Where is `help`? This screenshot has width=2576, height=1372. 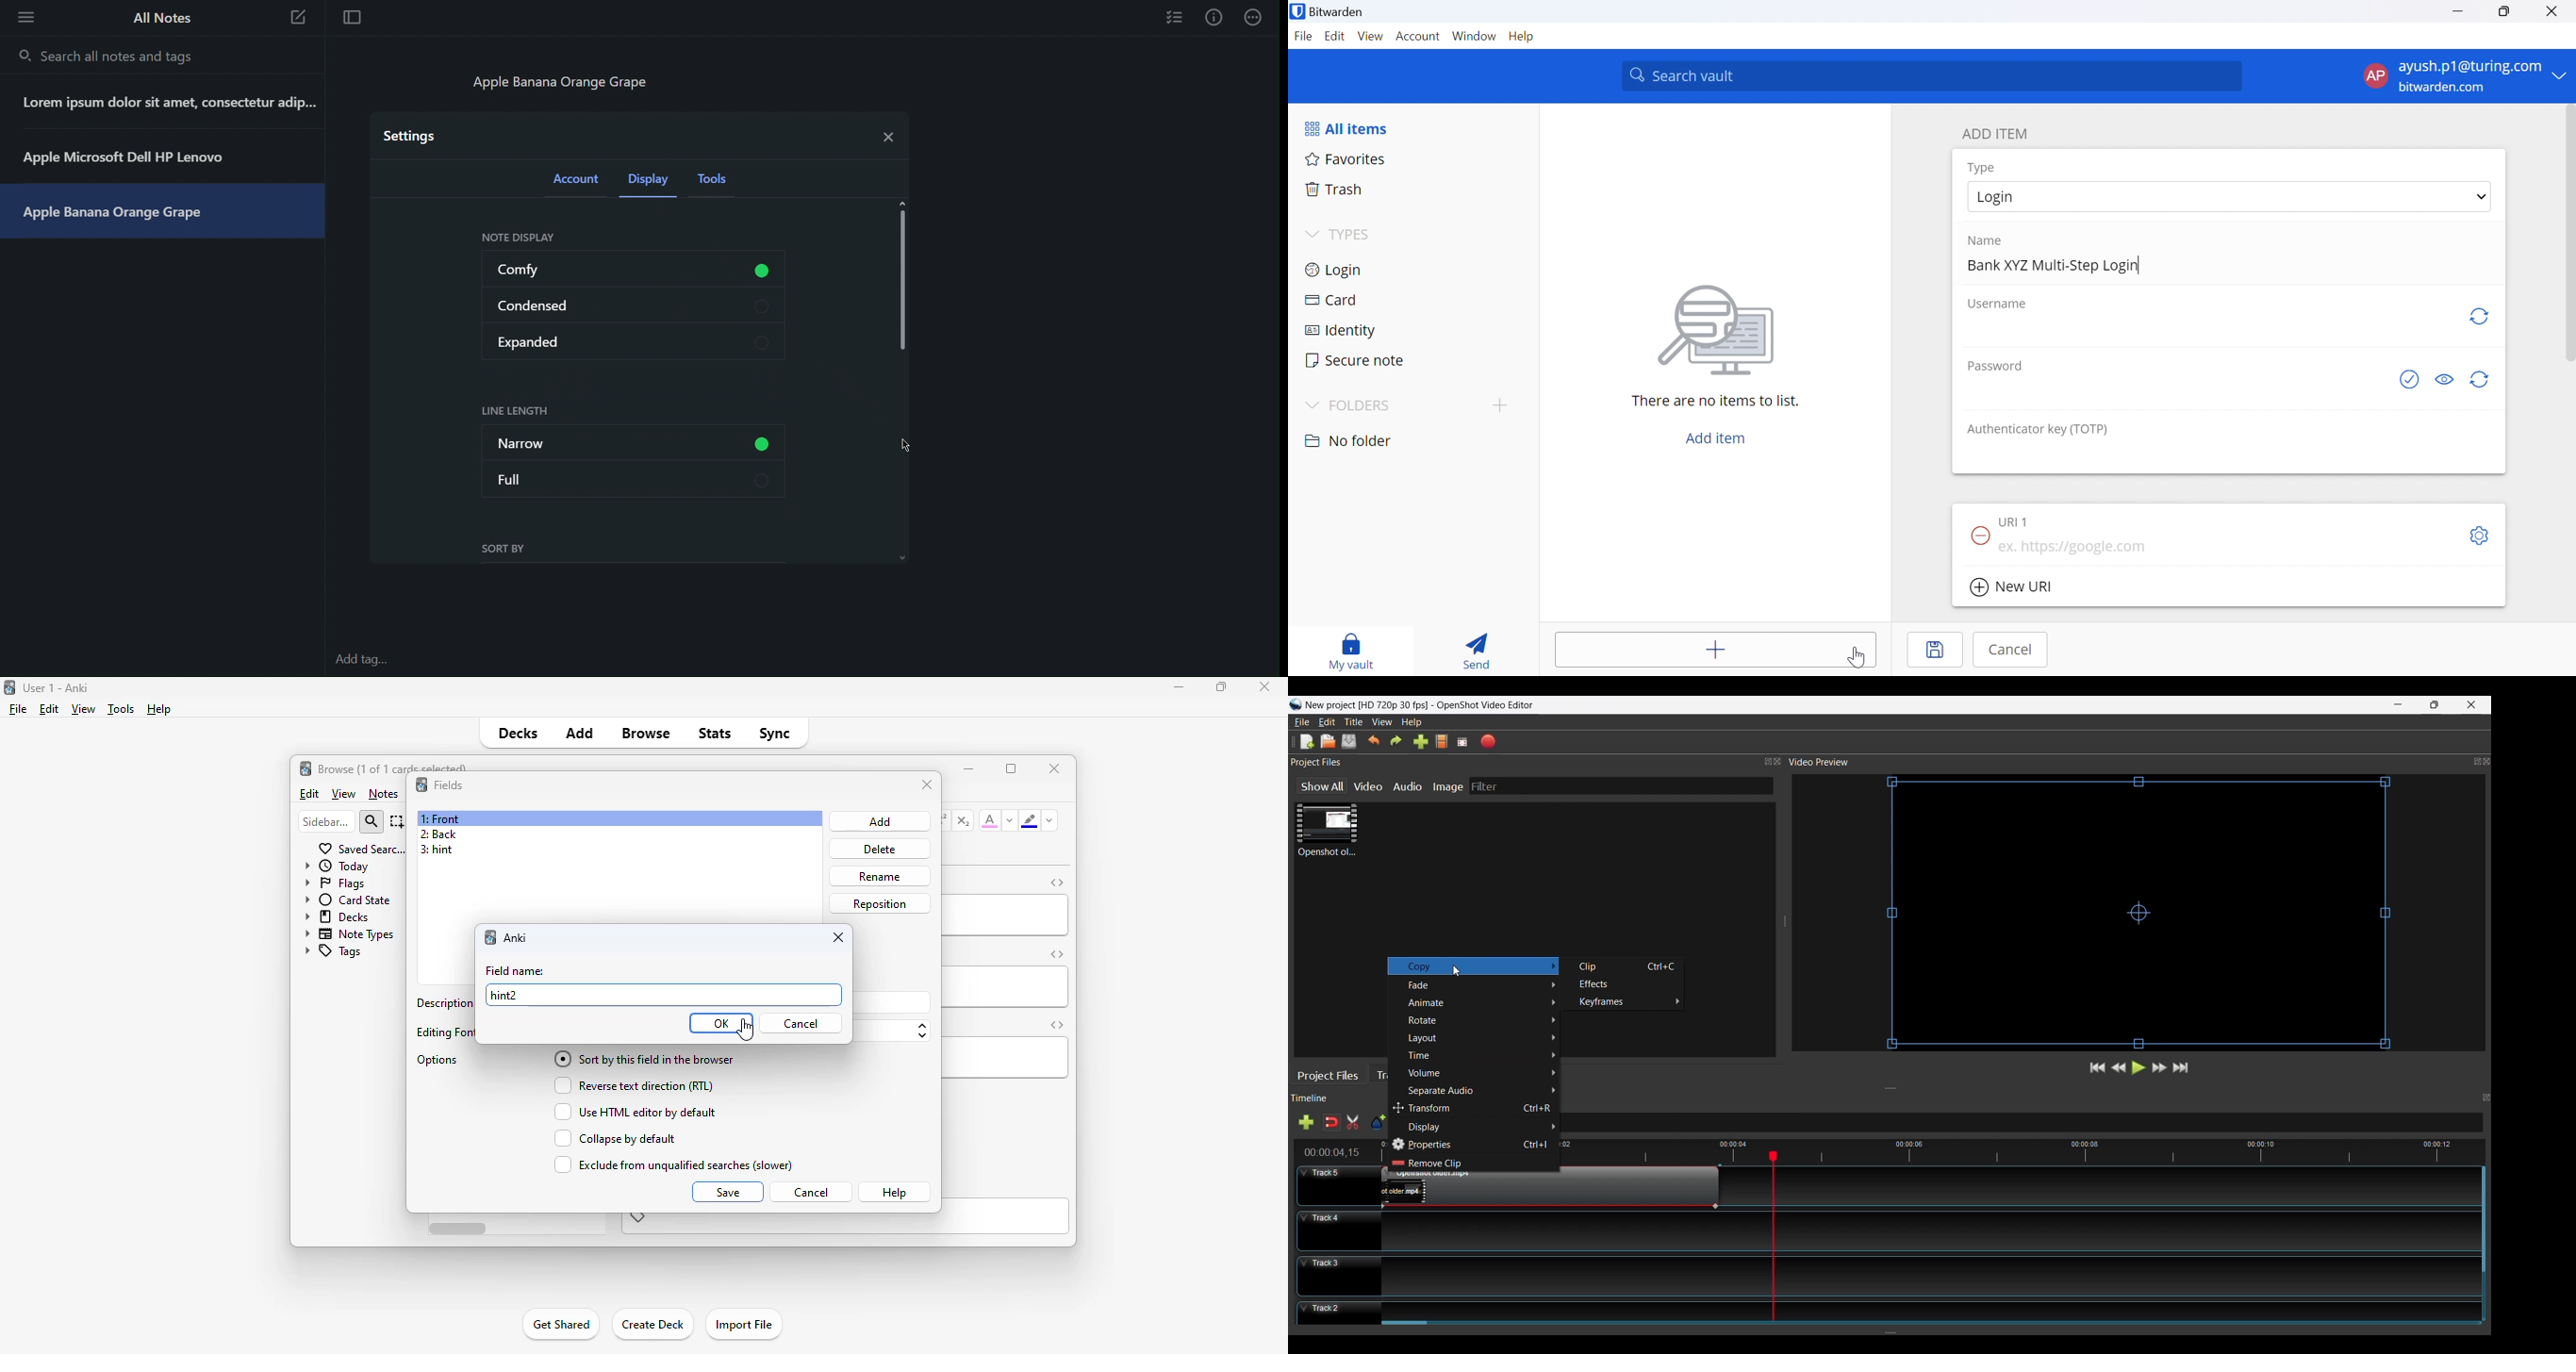
help is located at coordinates (894, 1192).